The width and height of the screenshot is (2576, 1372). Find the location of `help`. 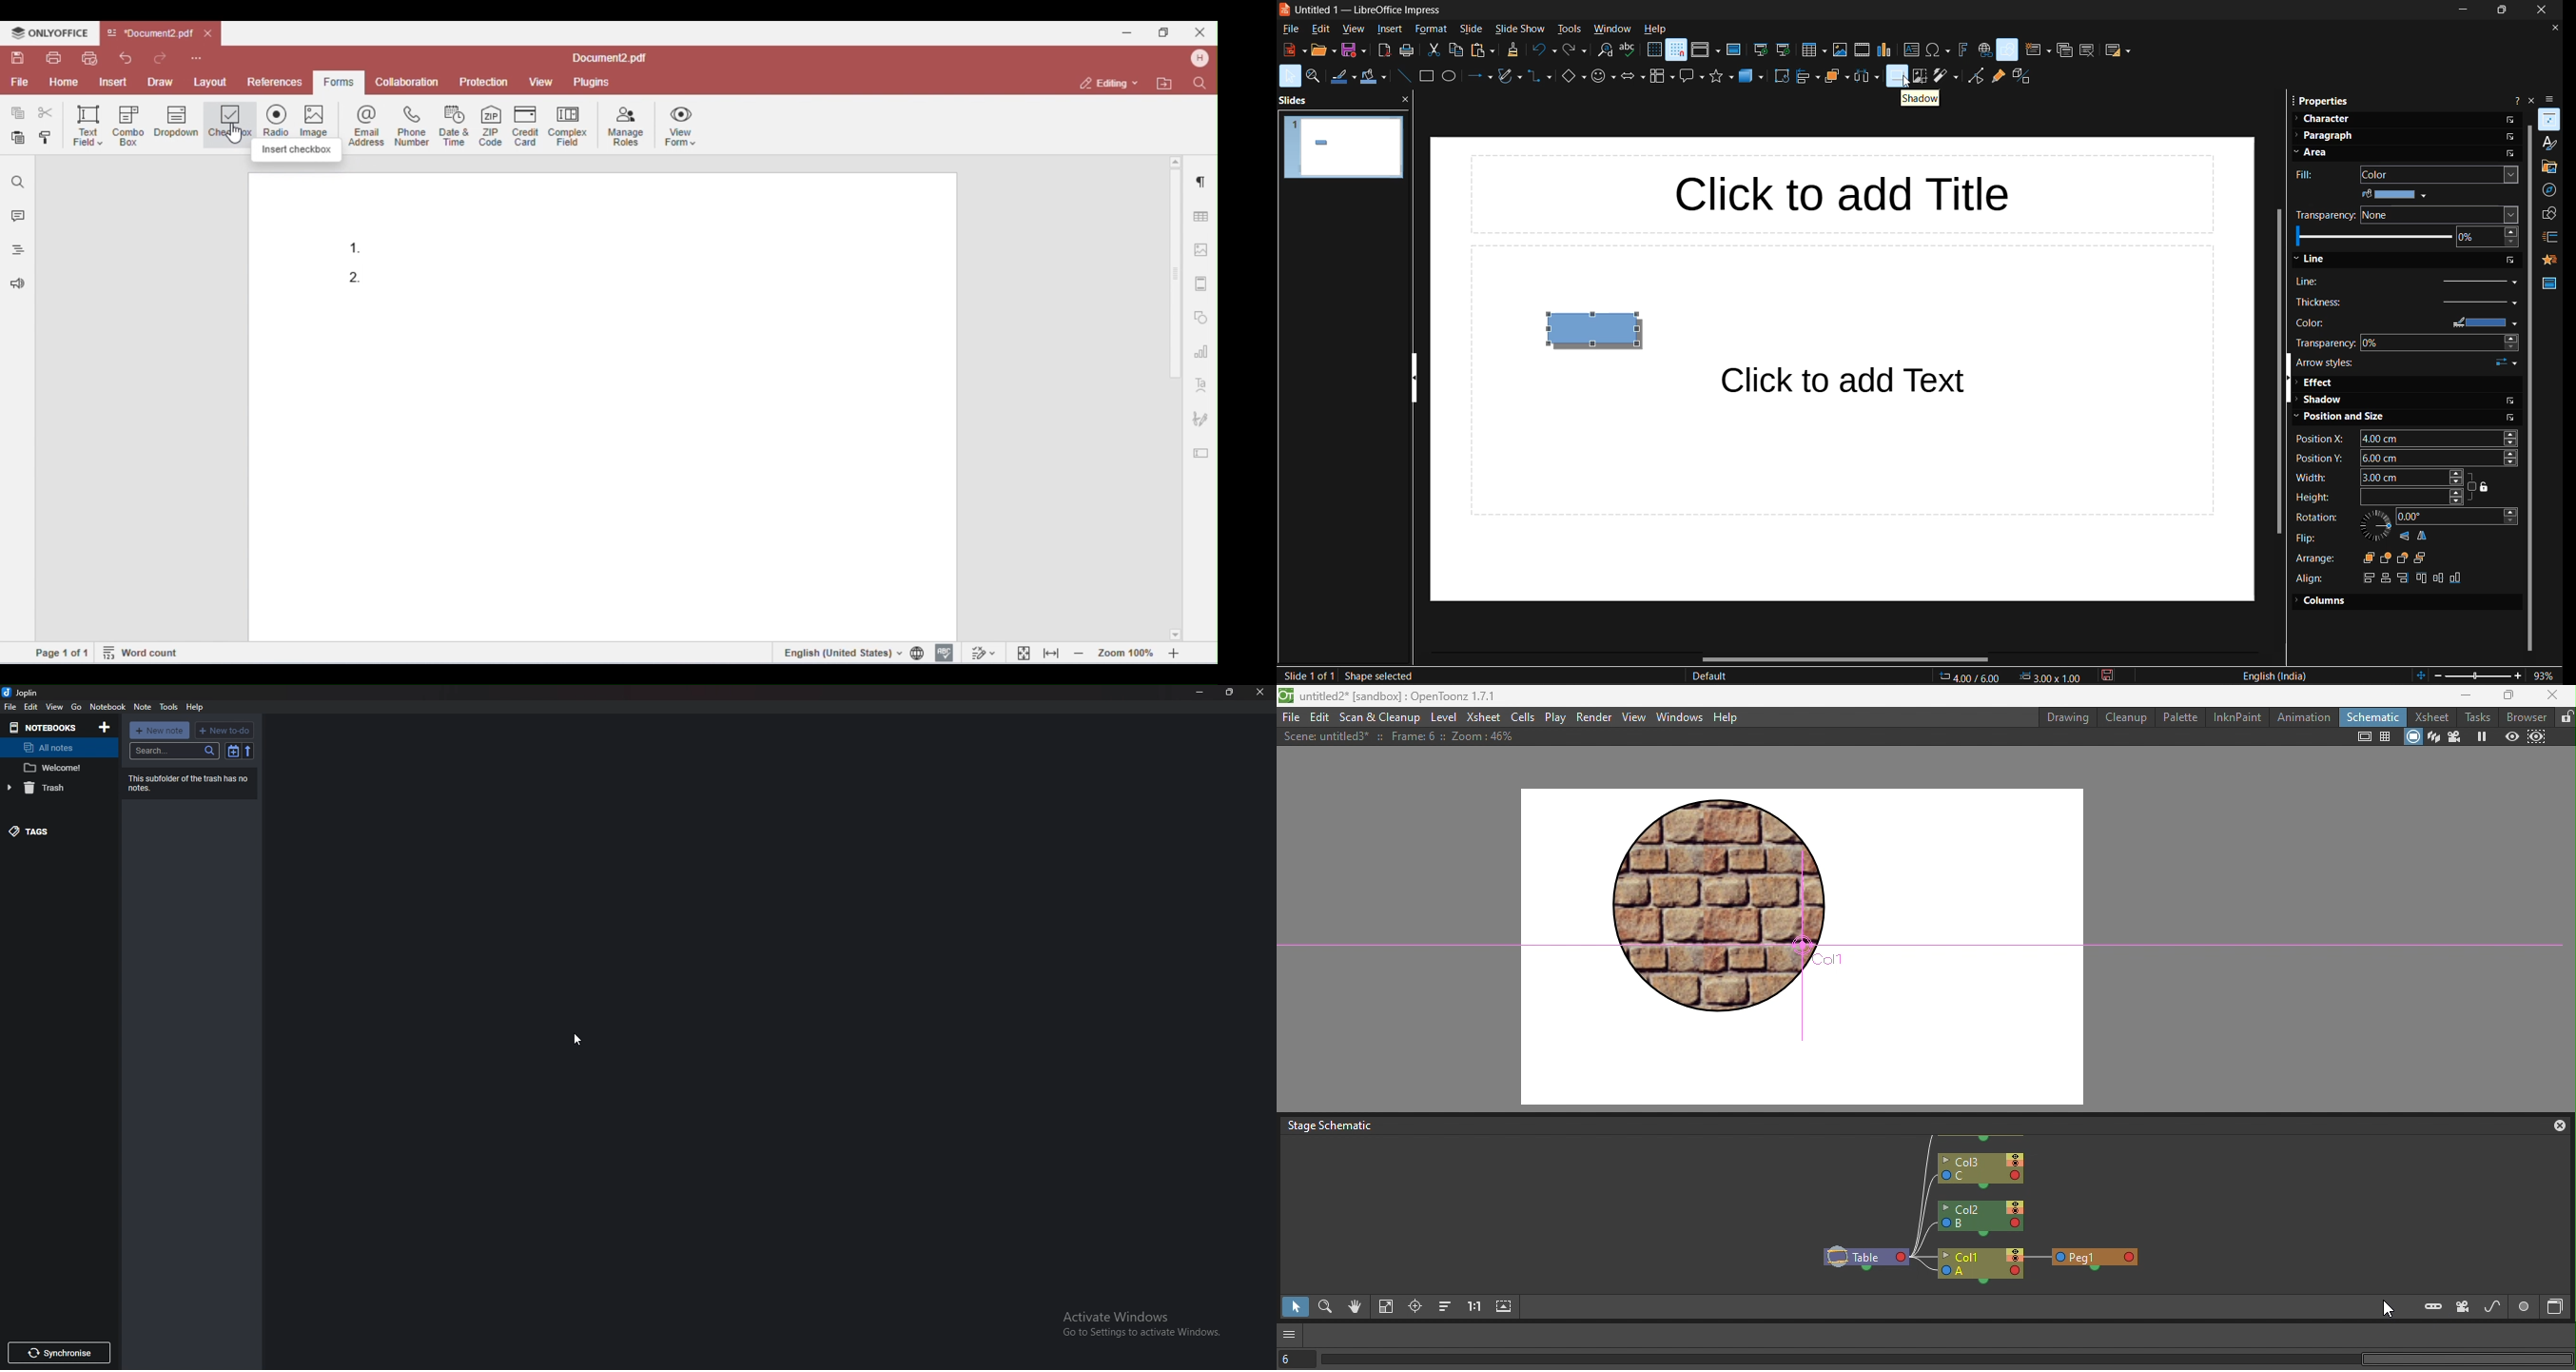

help is located at coordinates (195, 707).